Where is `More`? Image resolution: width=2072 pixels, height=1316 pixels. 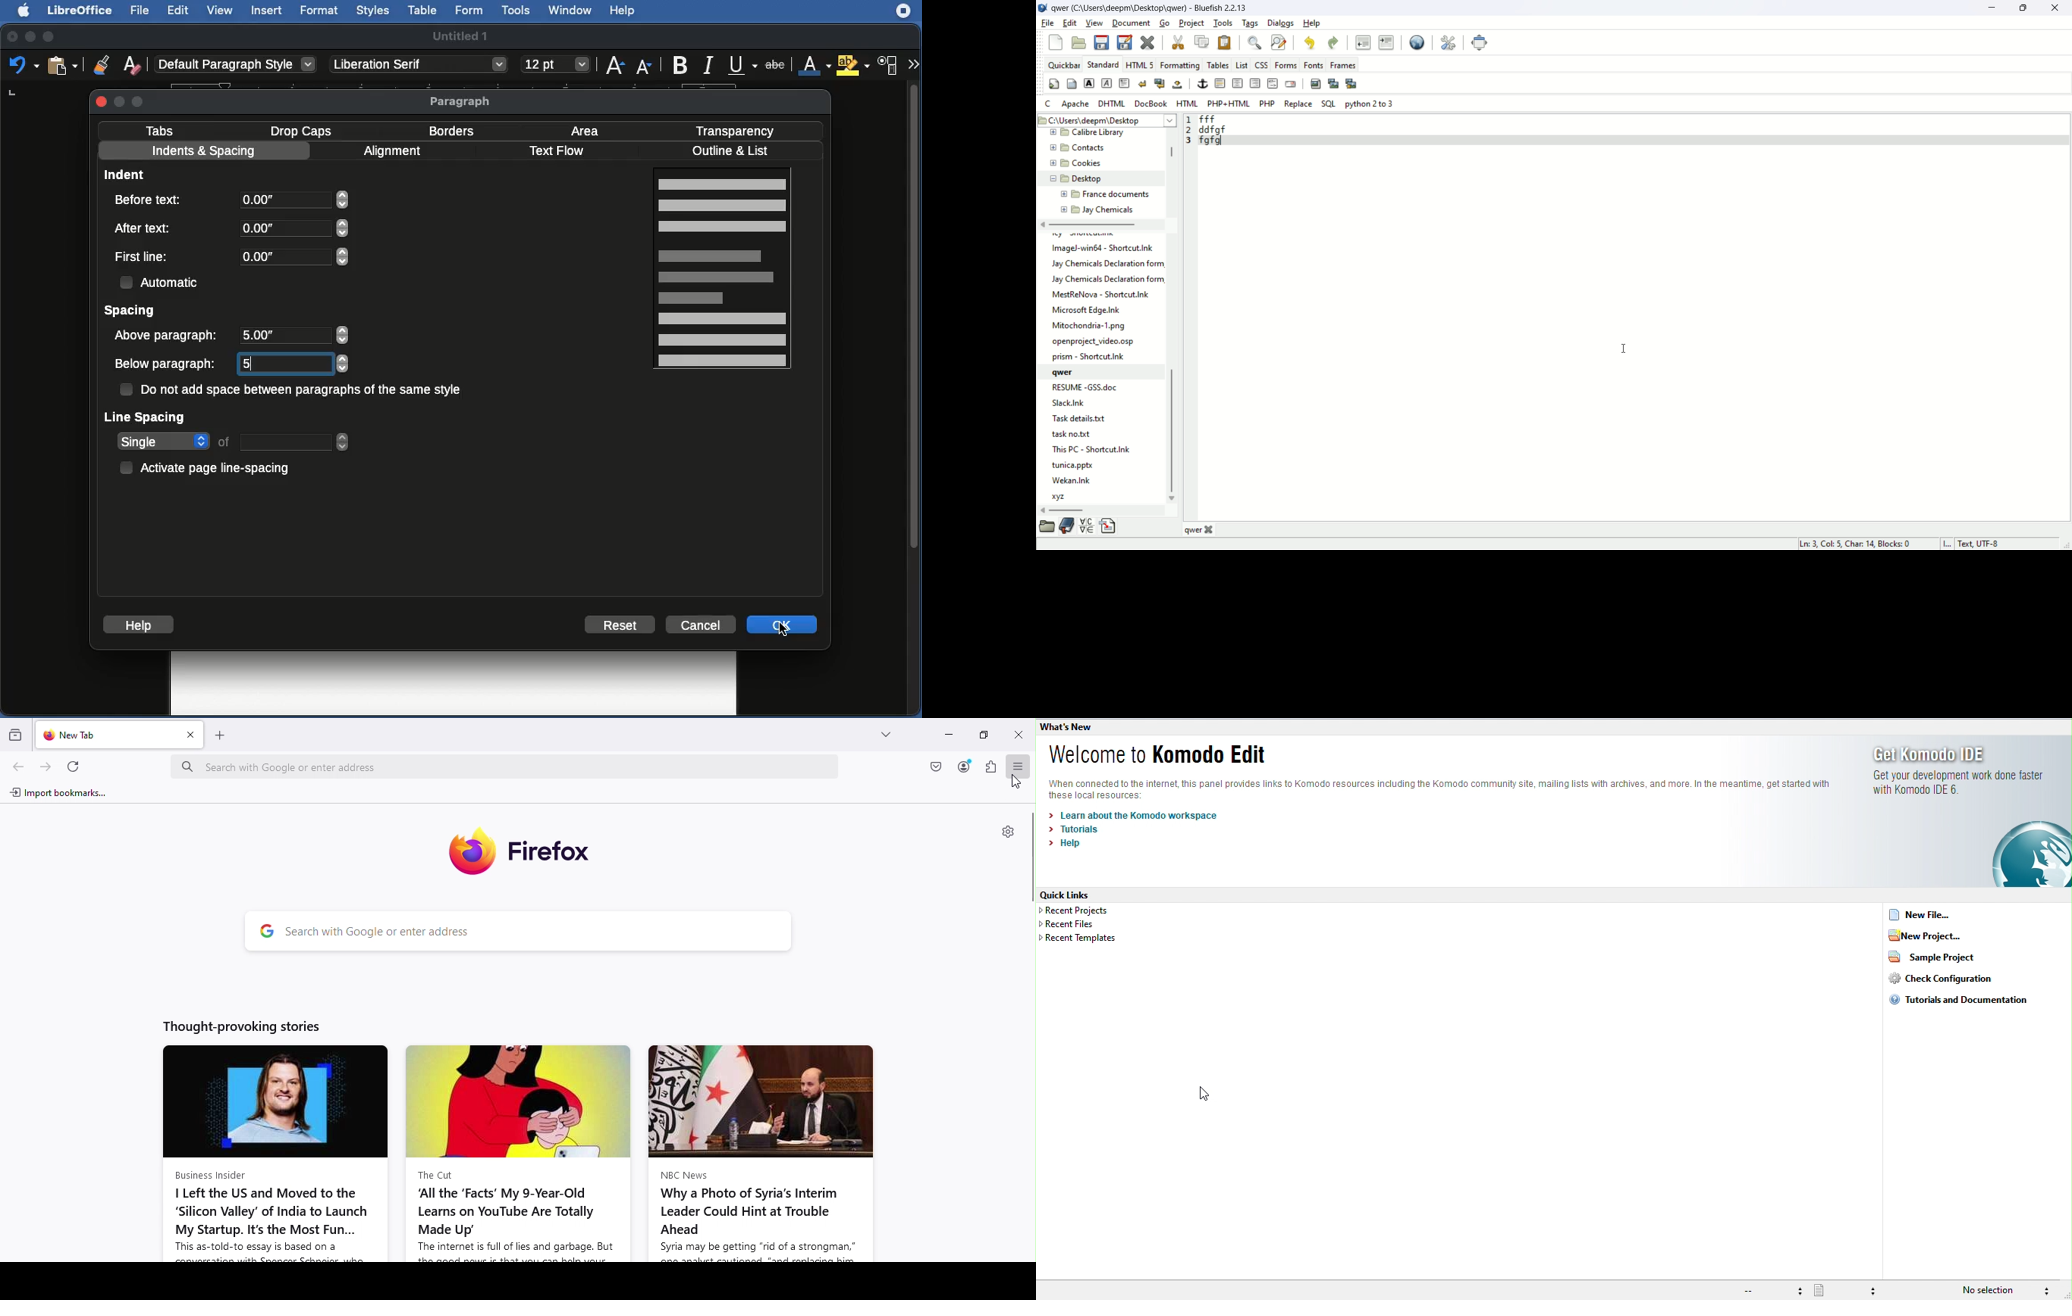
More is located at coordinates (913, 62).